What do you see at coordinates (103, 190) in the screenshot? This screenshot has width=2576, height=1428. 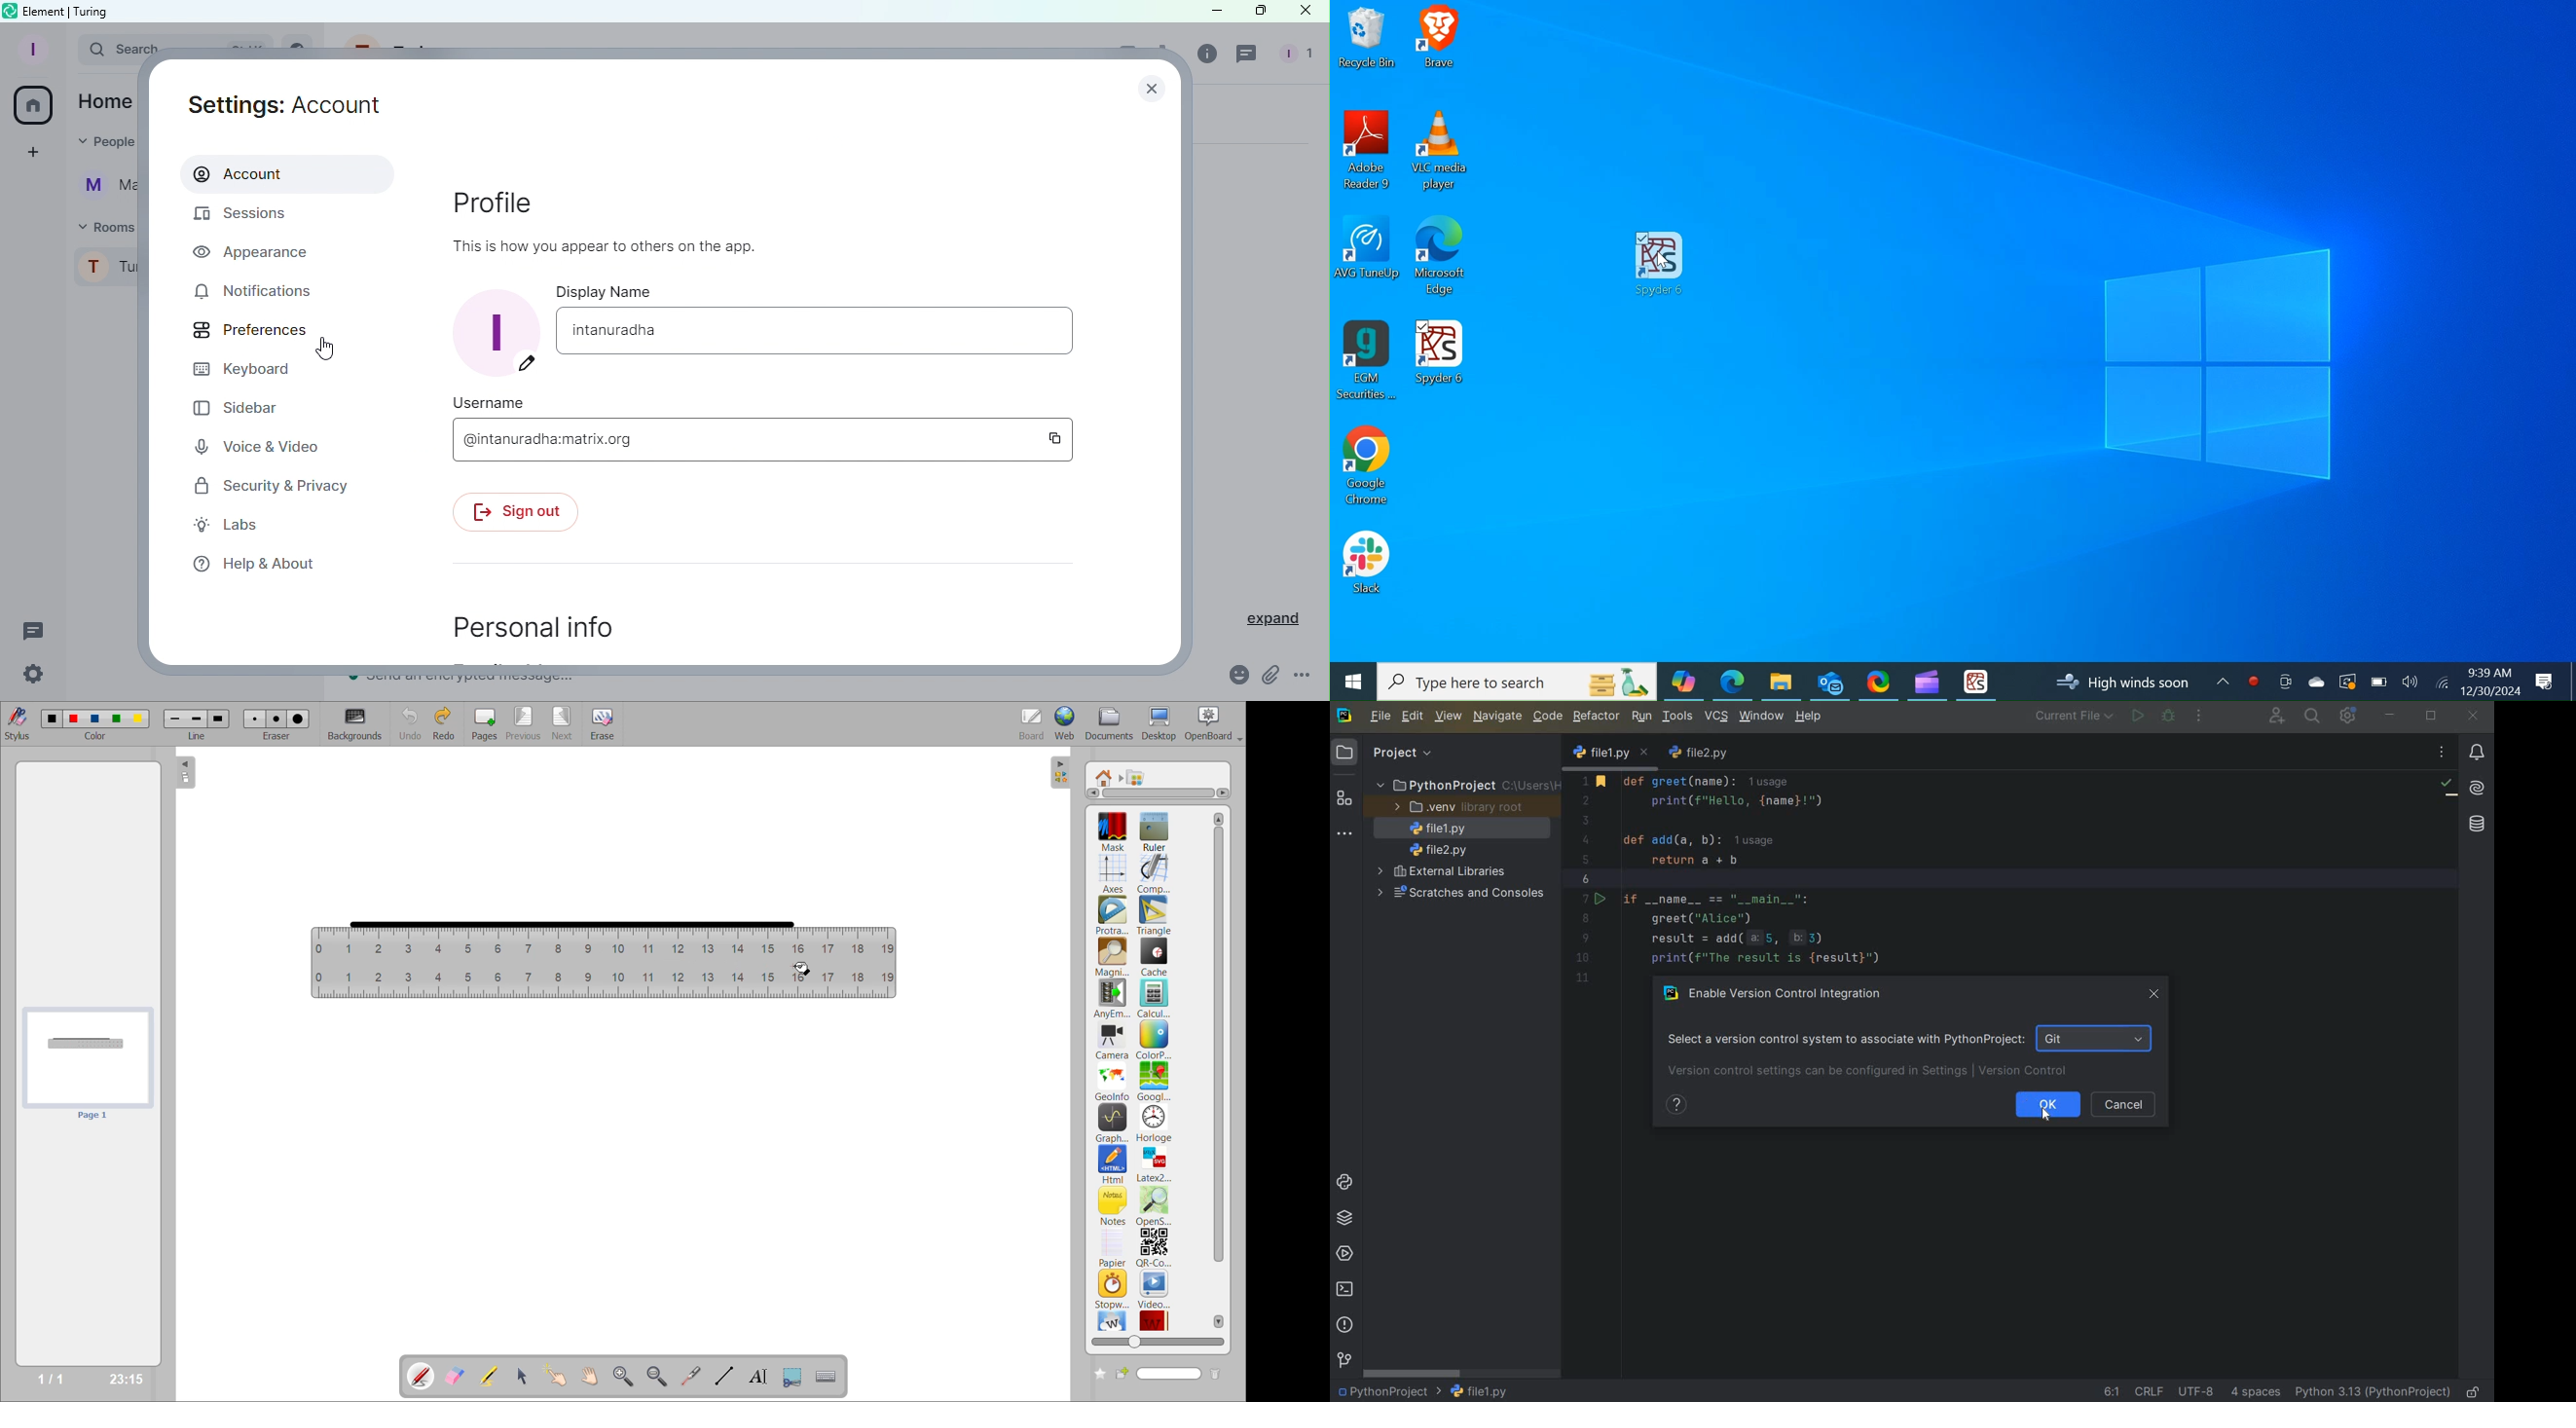 I see `Martina Tornello` at bounding box center [103, 190].